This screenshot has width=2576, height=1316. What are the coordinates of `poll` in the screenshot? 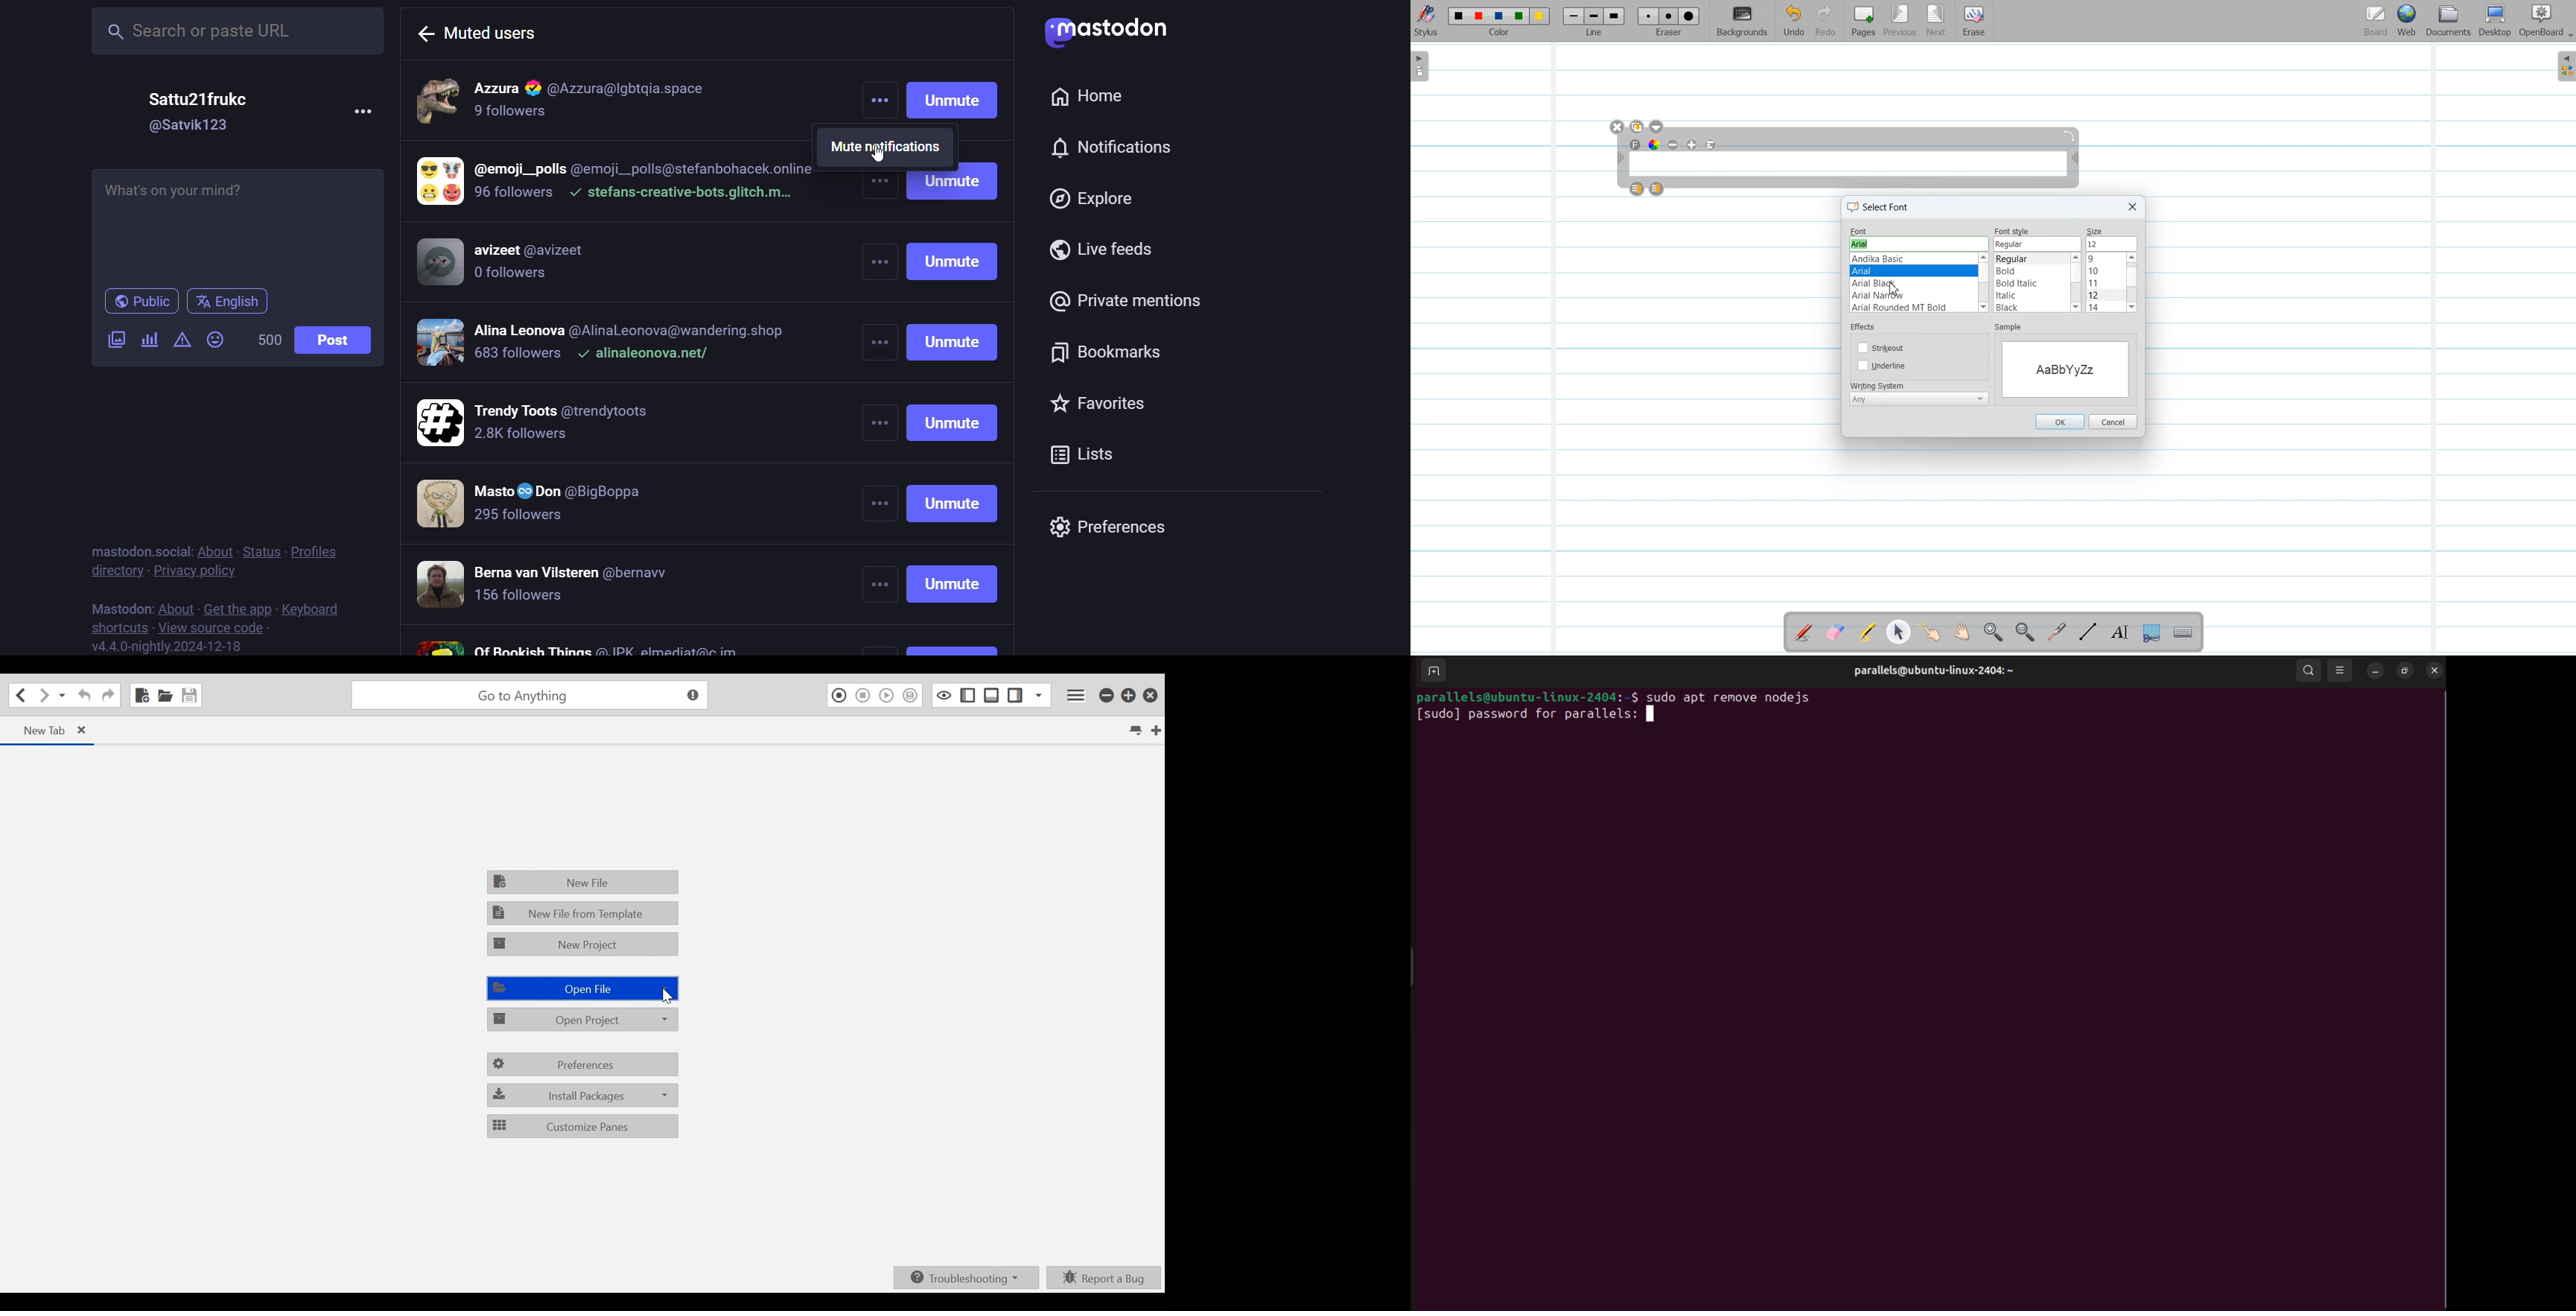 It's located at (148, 341).